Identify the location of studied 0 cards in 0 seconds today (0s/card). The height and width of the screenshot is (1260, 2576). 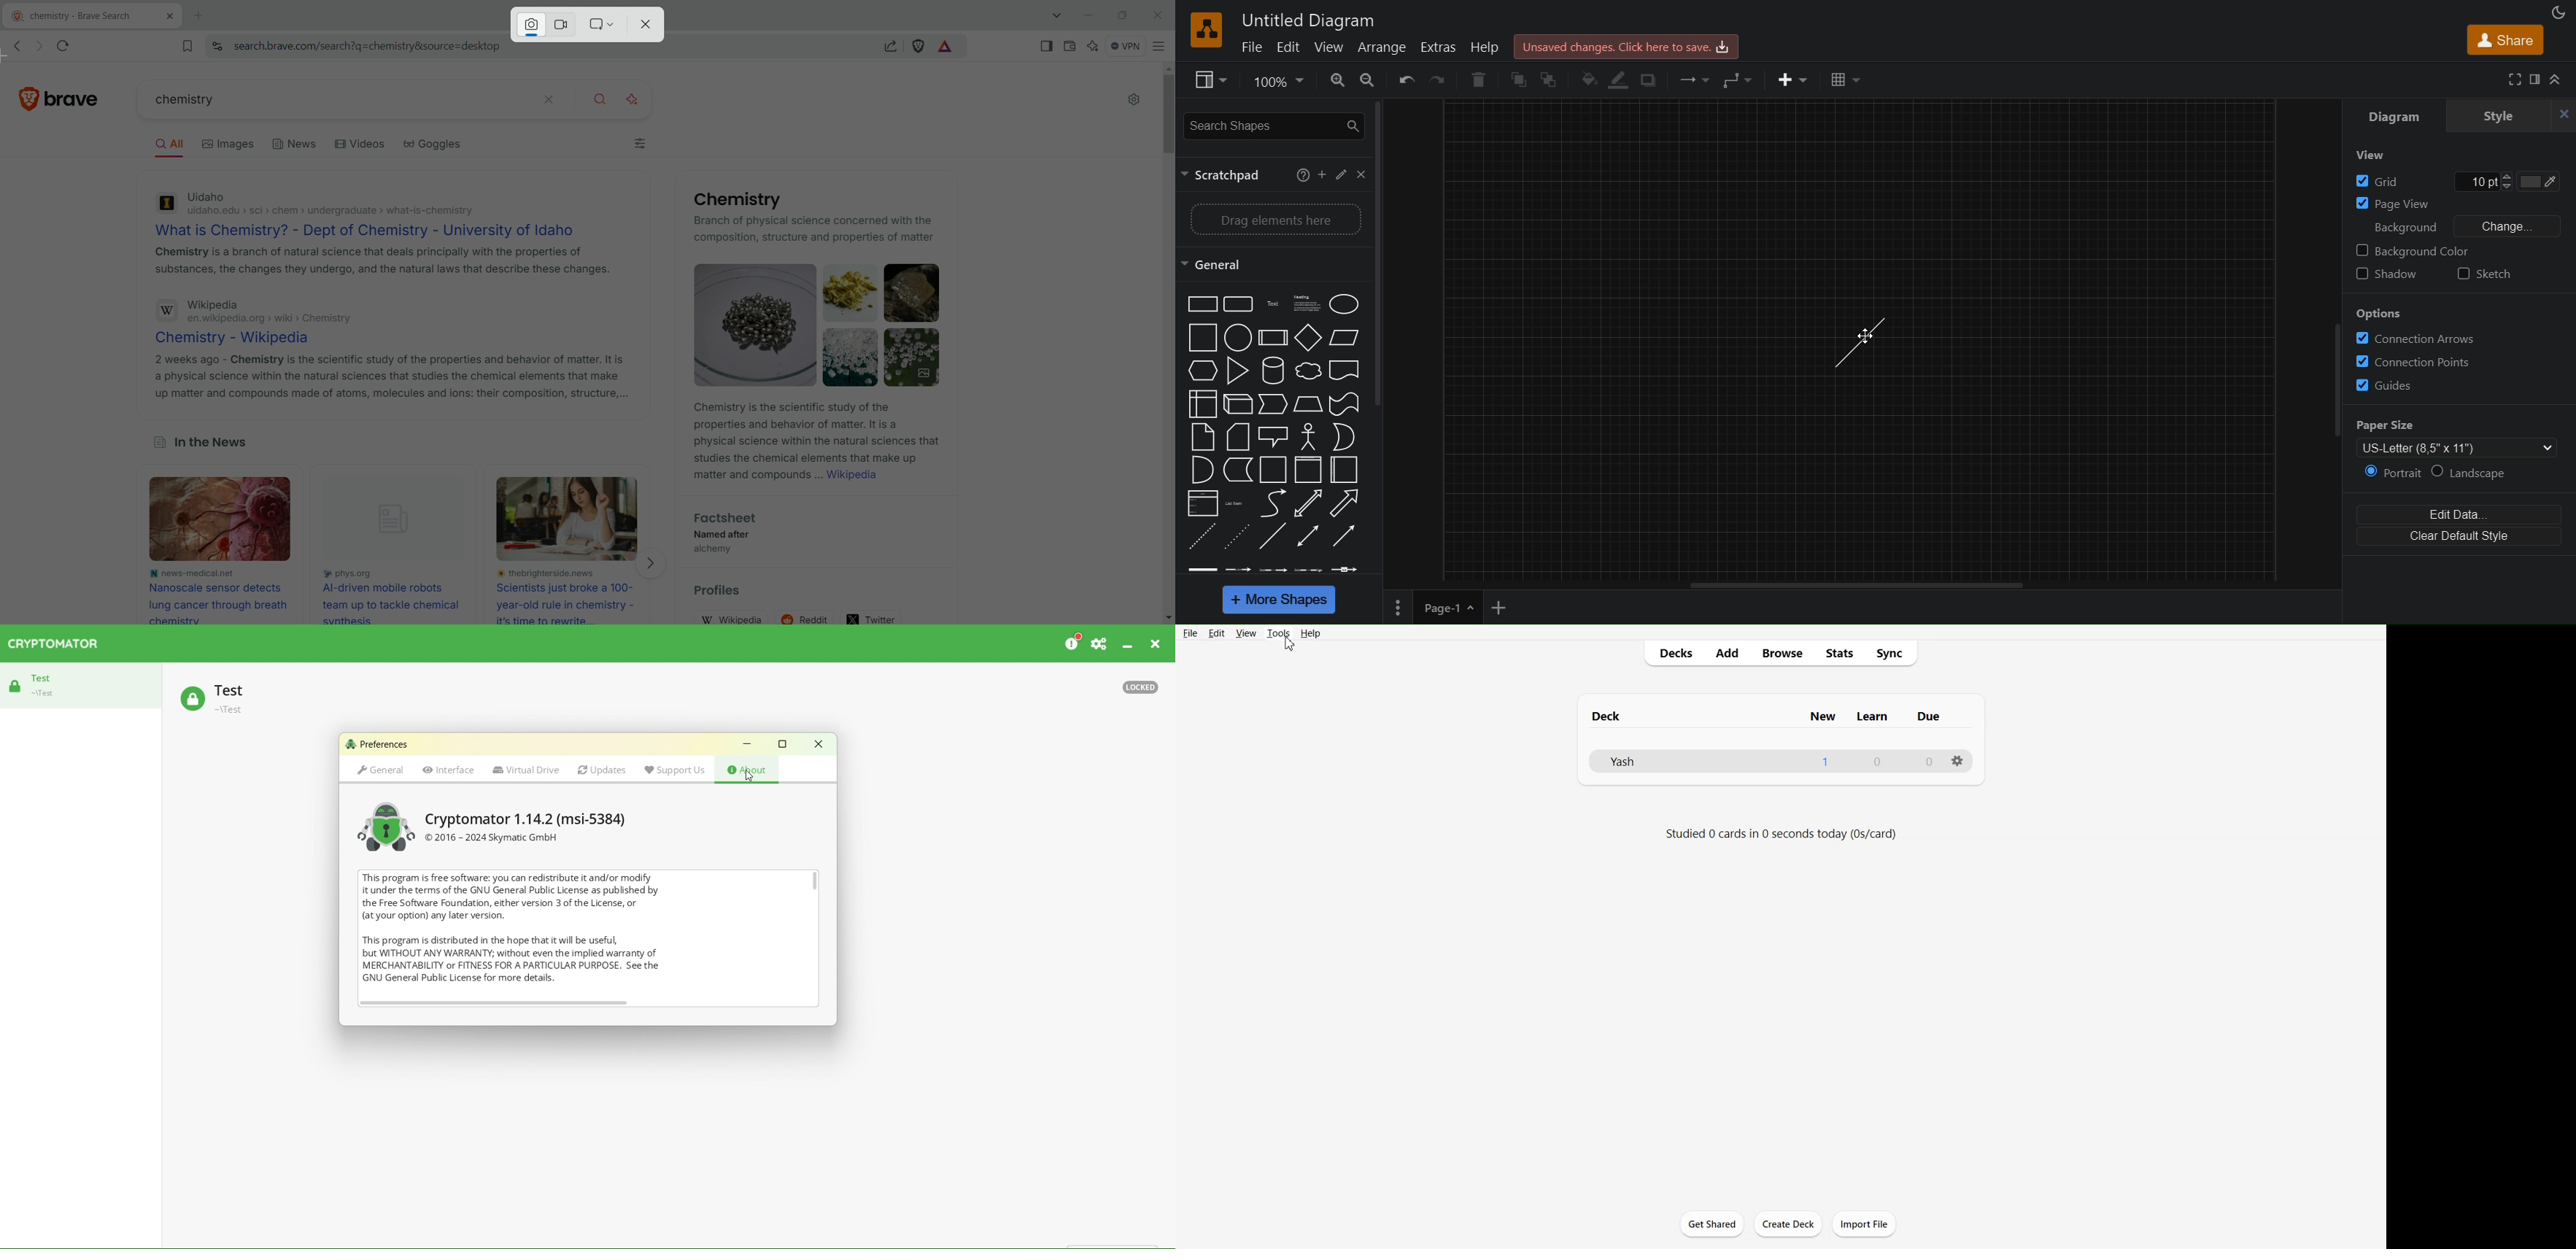
(1781, 834).